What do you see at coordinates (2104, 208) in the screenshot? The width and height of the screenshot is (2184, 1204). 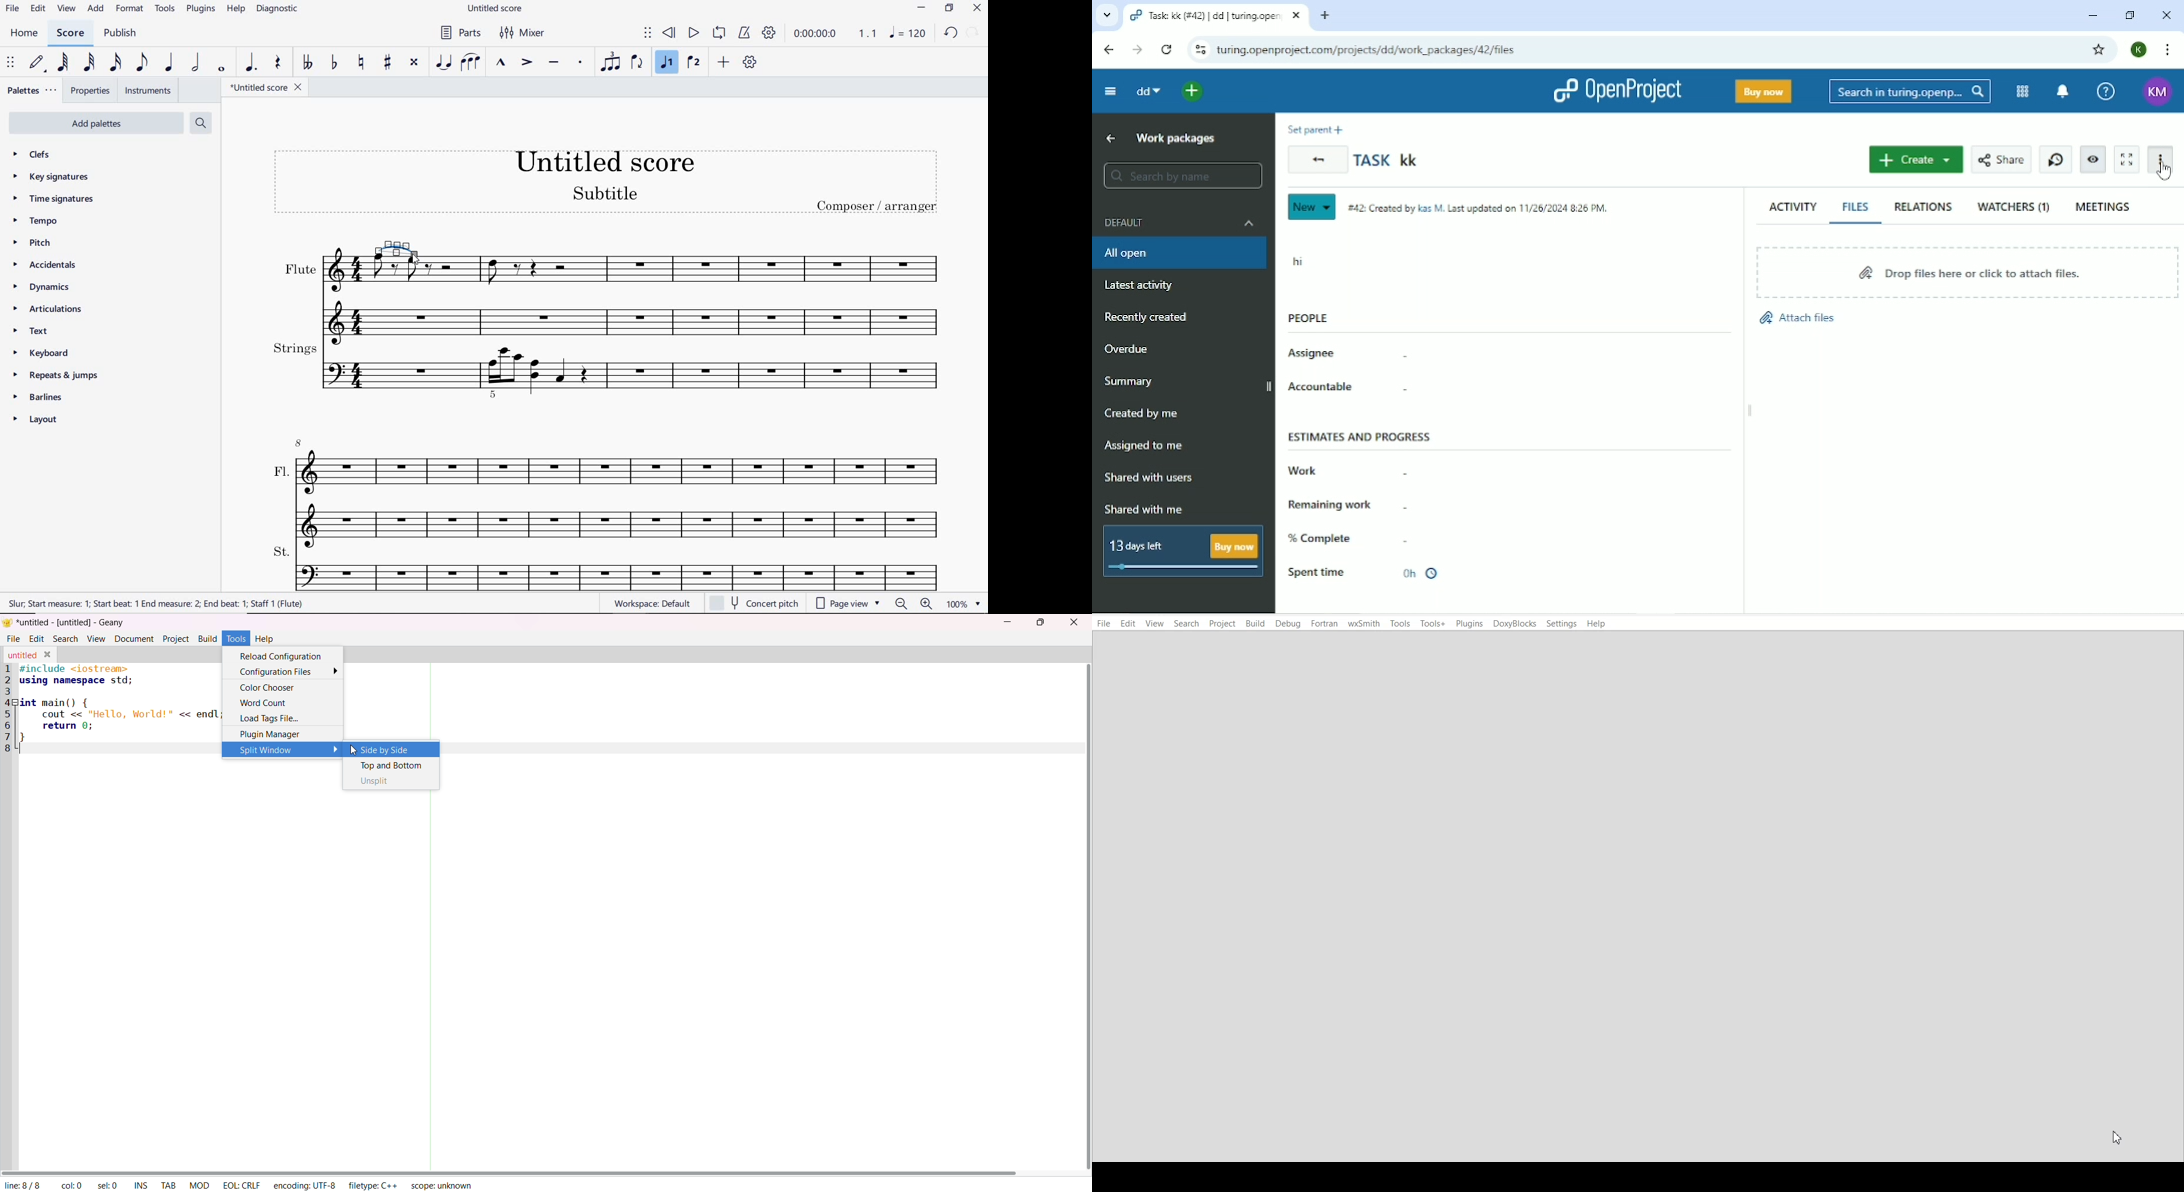 I see `Meetings` at bounding box center [2104, 208].